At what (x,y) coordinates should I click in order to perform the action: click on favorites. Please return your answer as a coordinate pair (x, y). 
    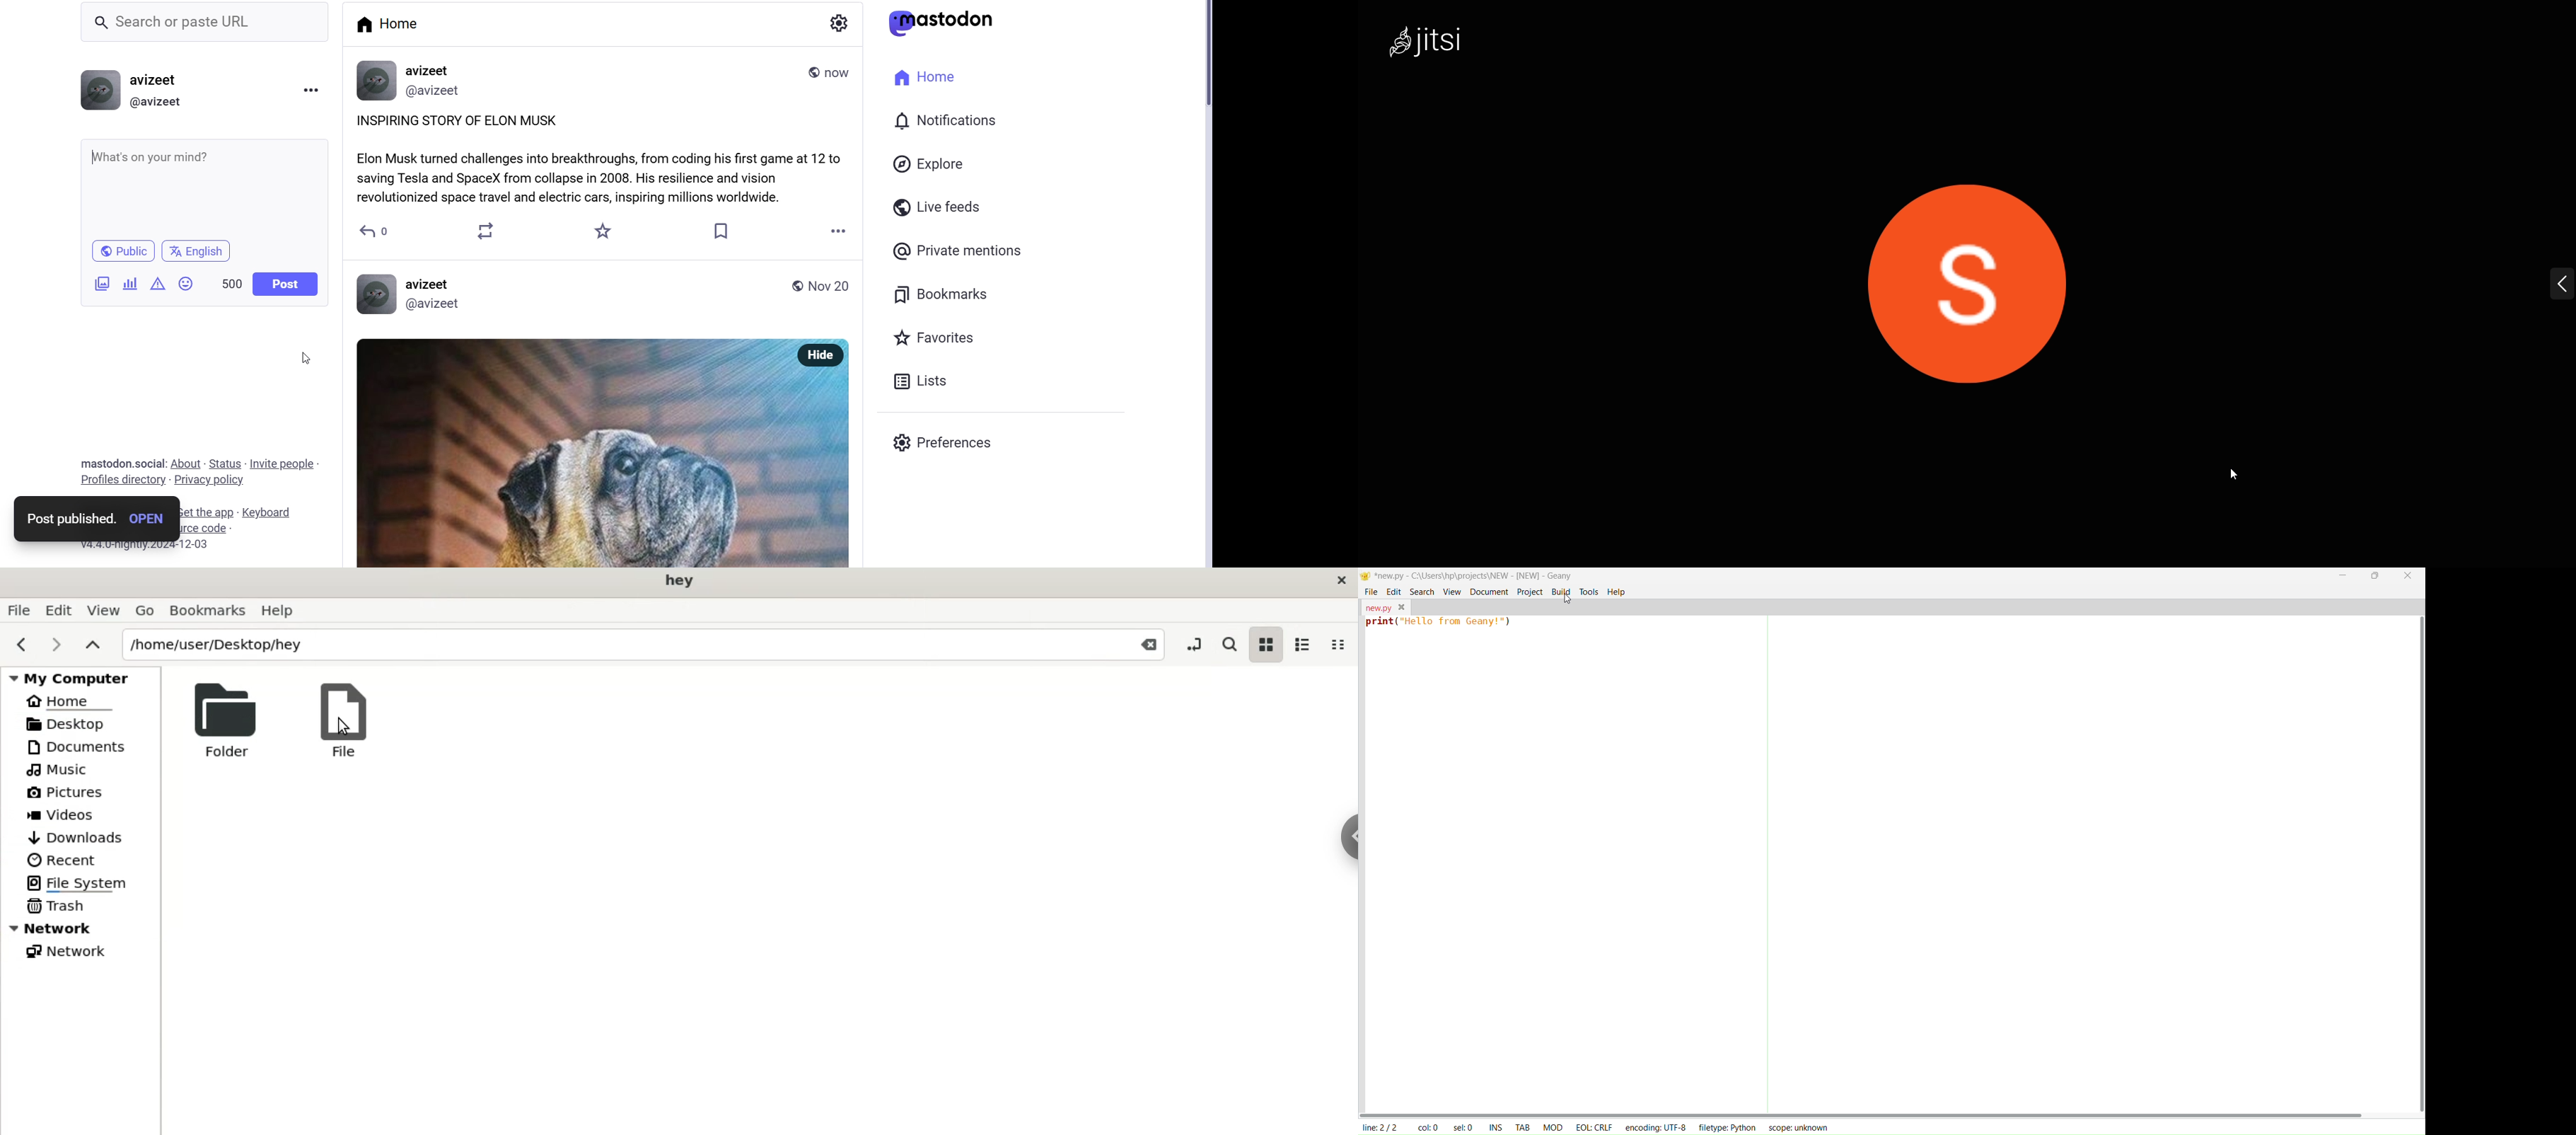
    Looking at the image, I should click on (606, 231).